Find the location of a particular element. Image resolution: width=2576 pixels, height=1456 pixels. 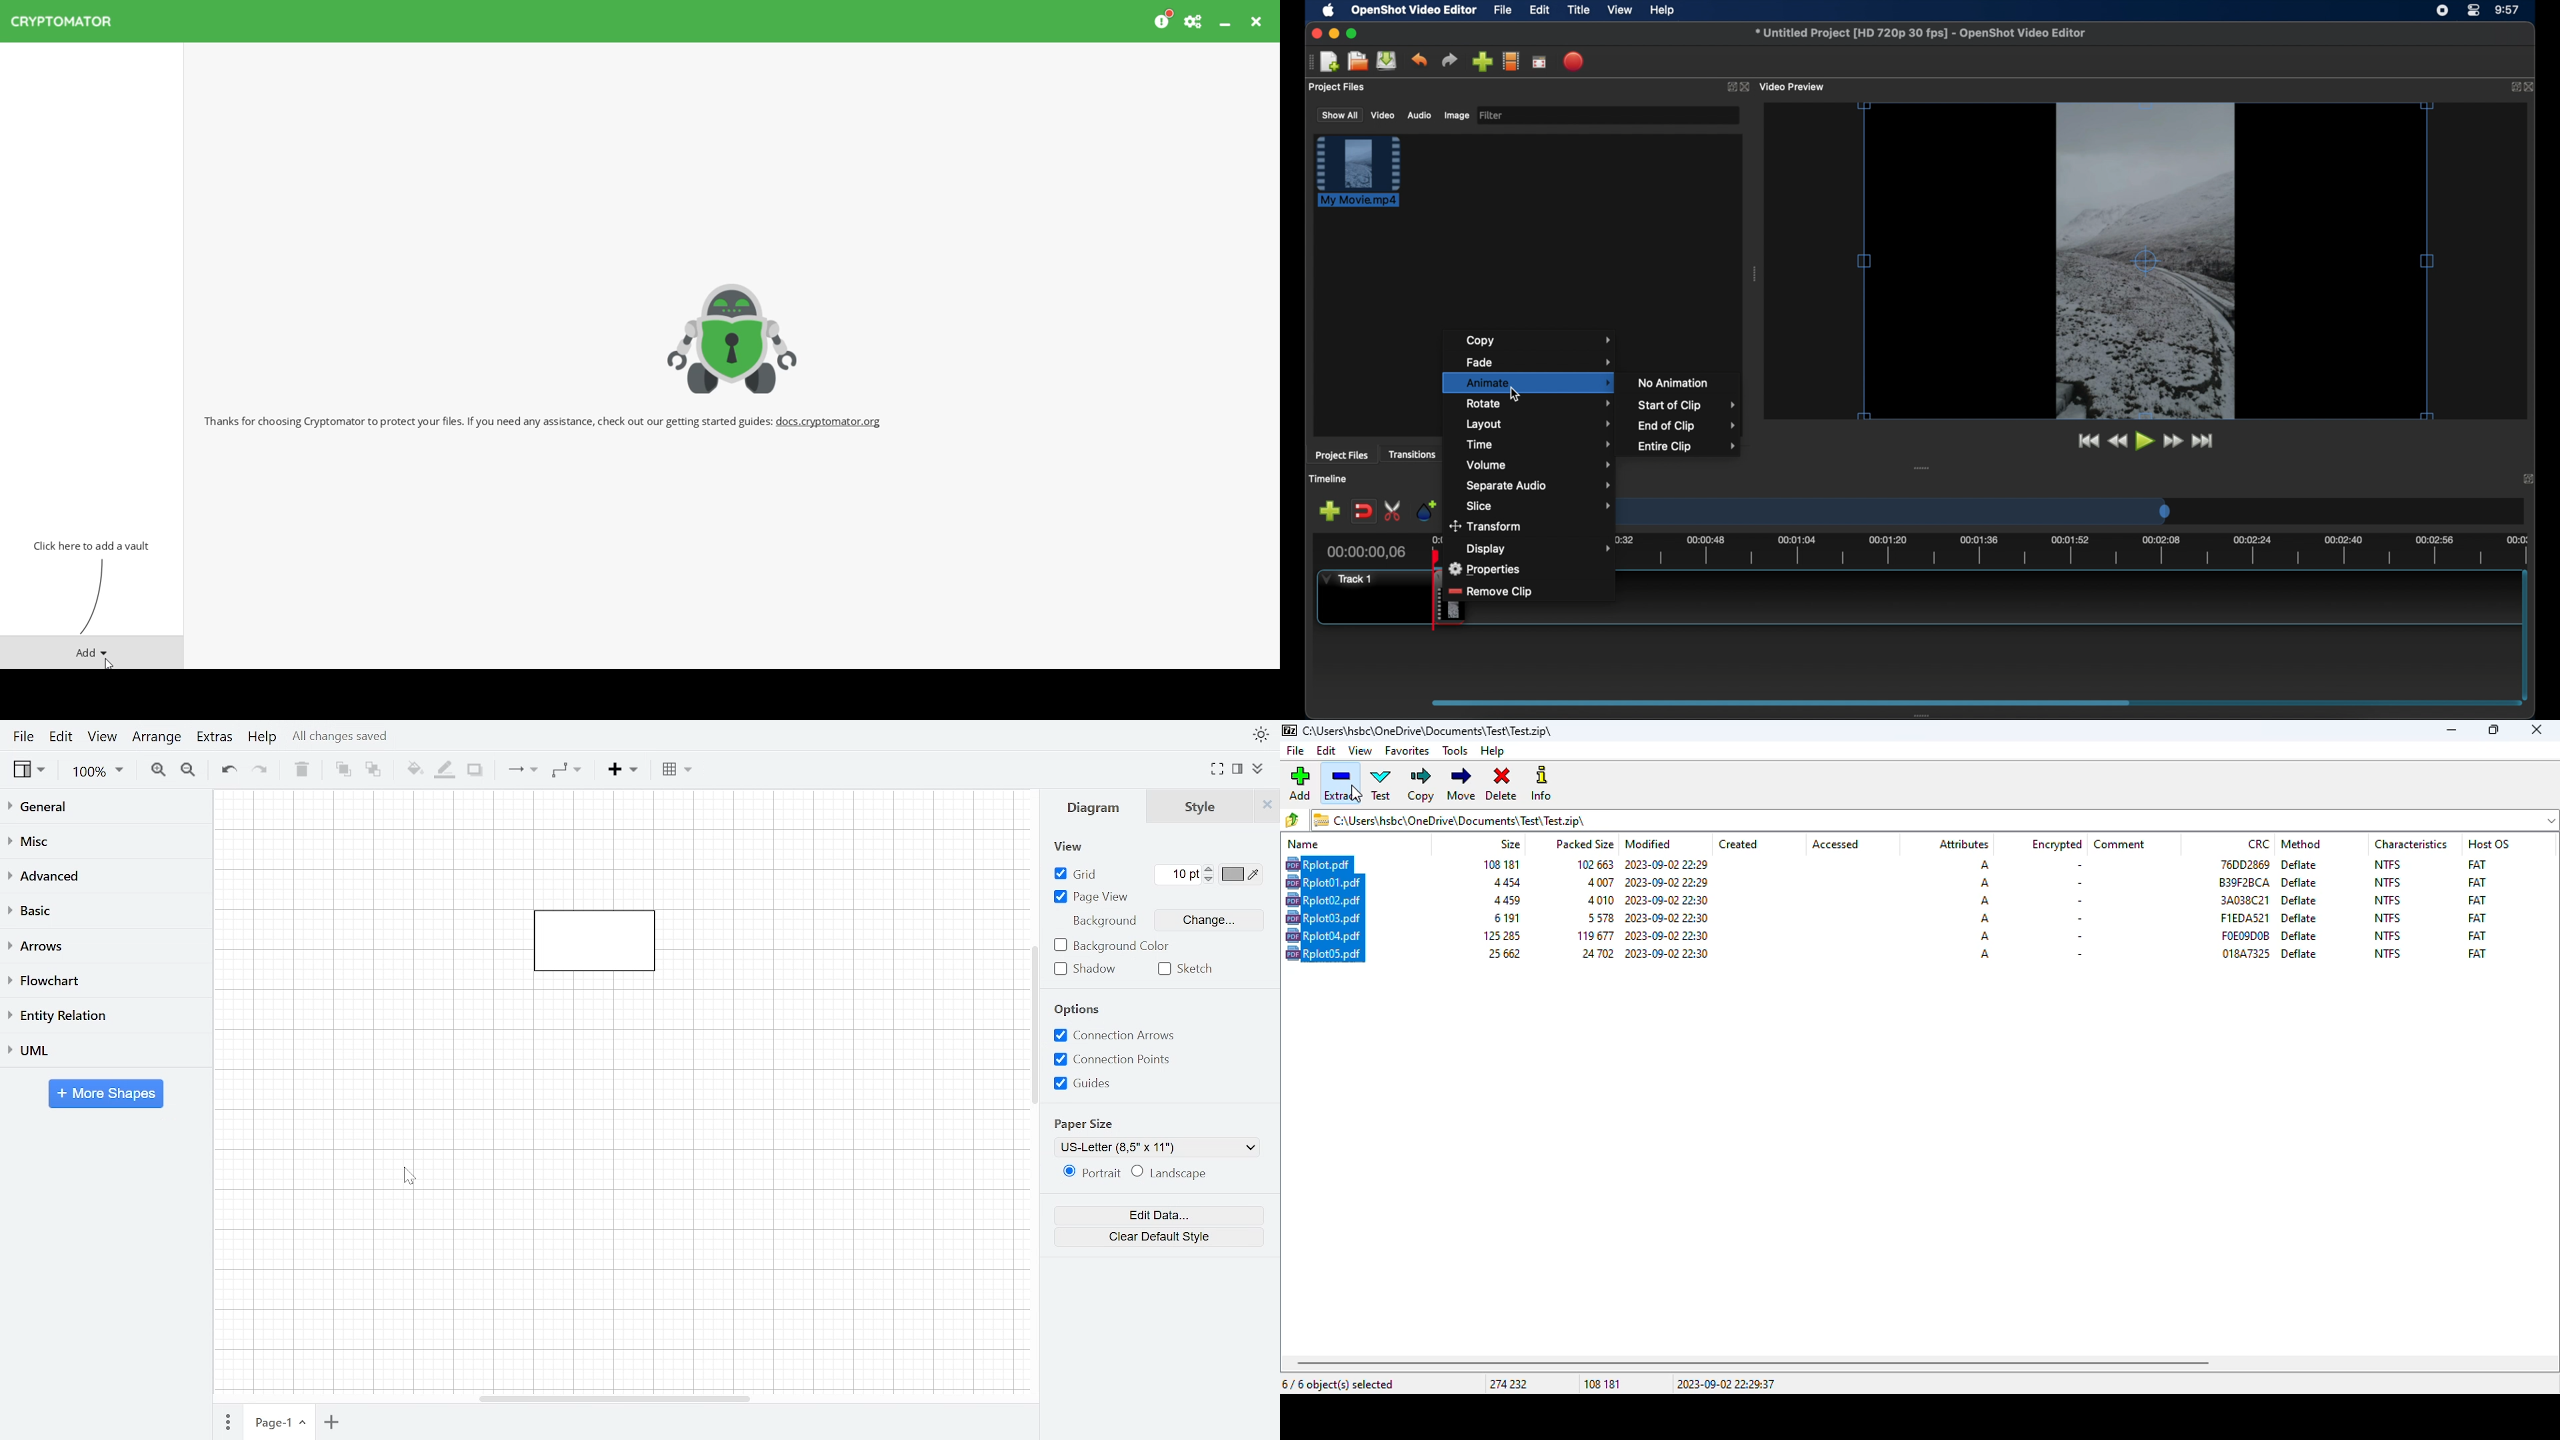

Sketch is located at coordinates (1189, 971).